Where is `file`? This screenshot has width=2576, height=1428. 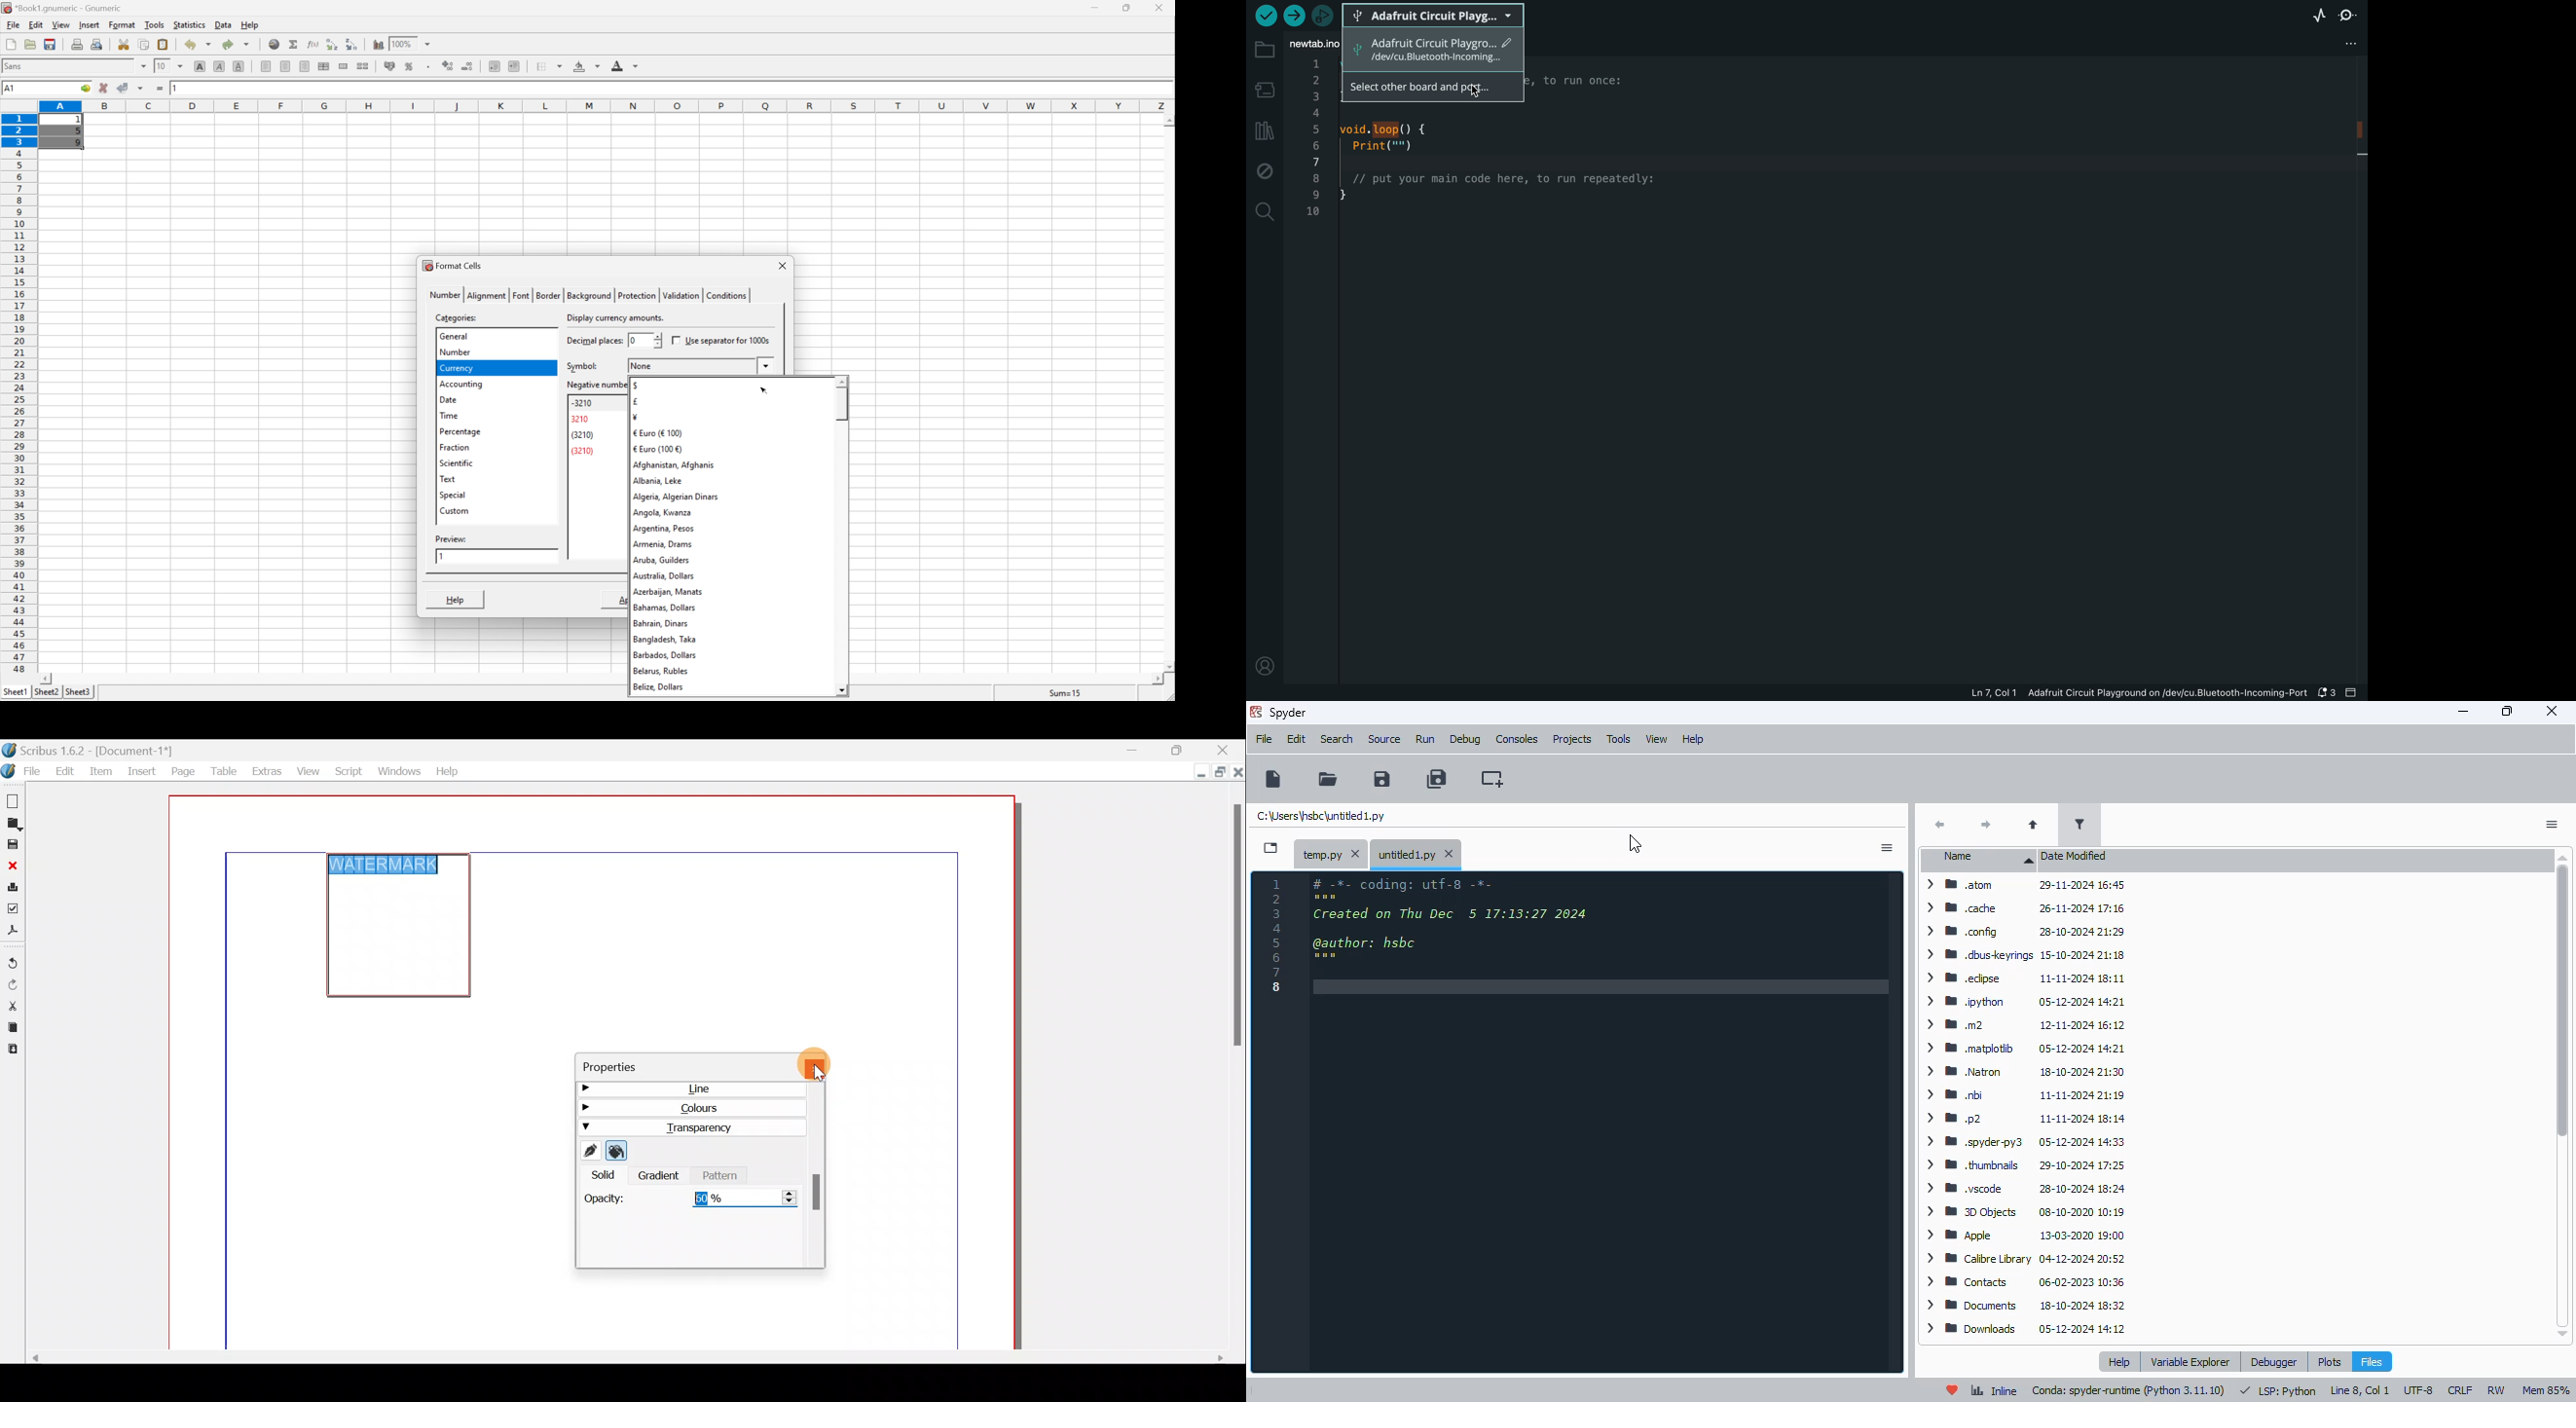 file is located at coordinates (11, 23).